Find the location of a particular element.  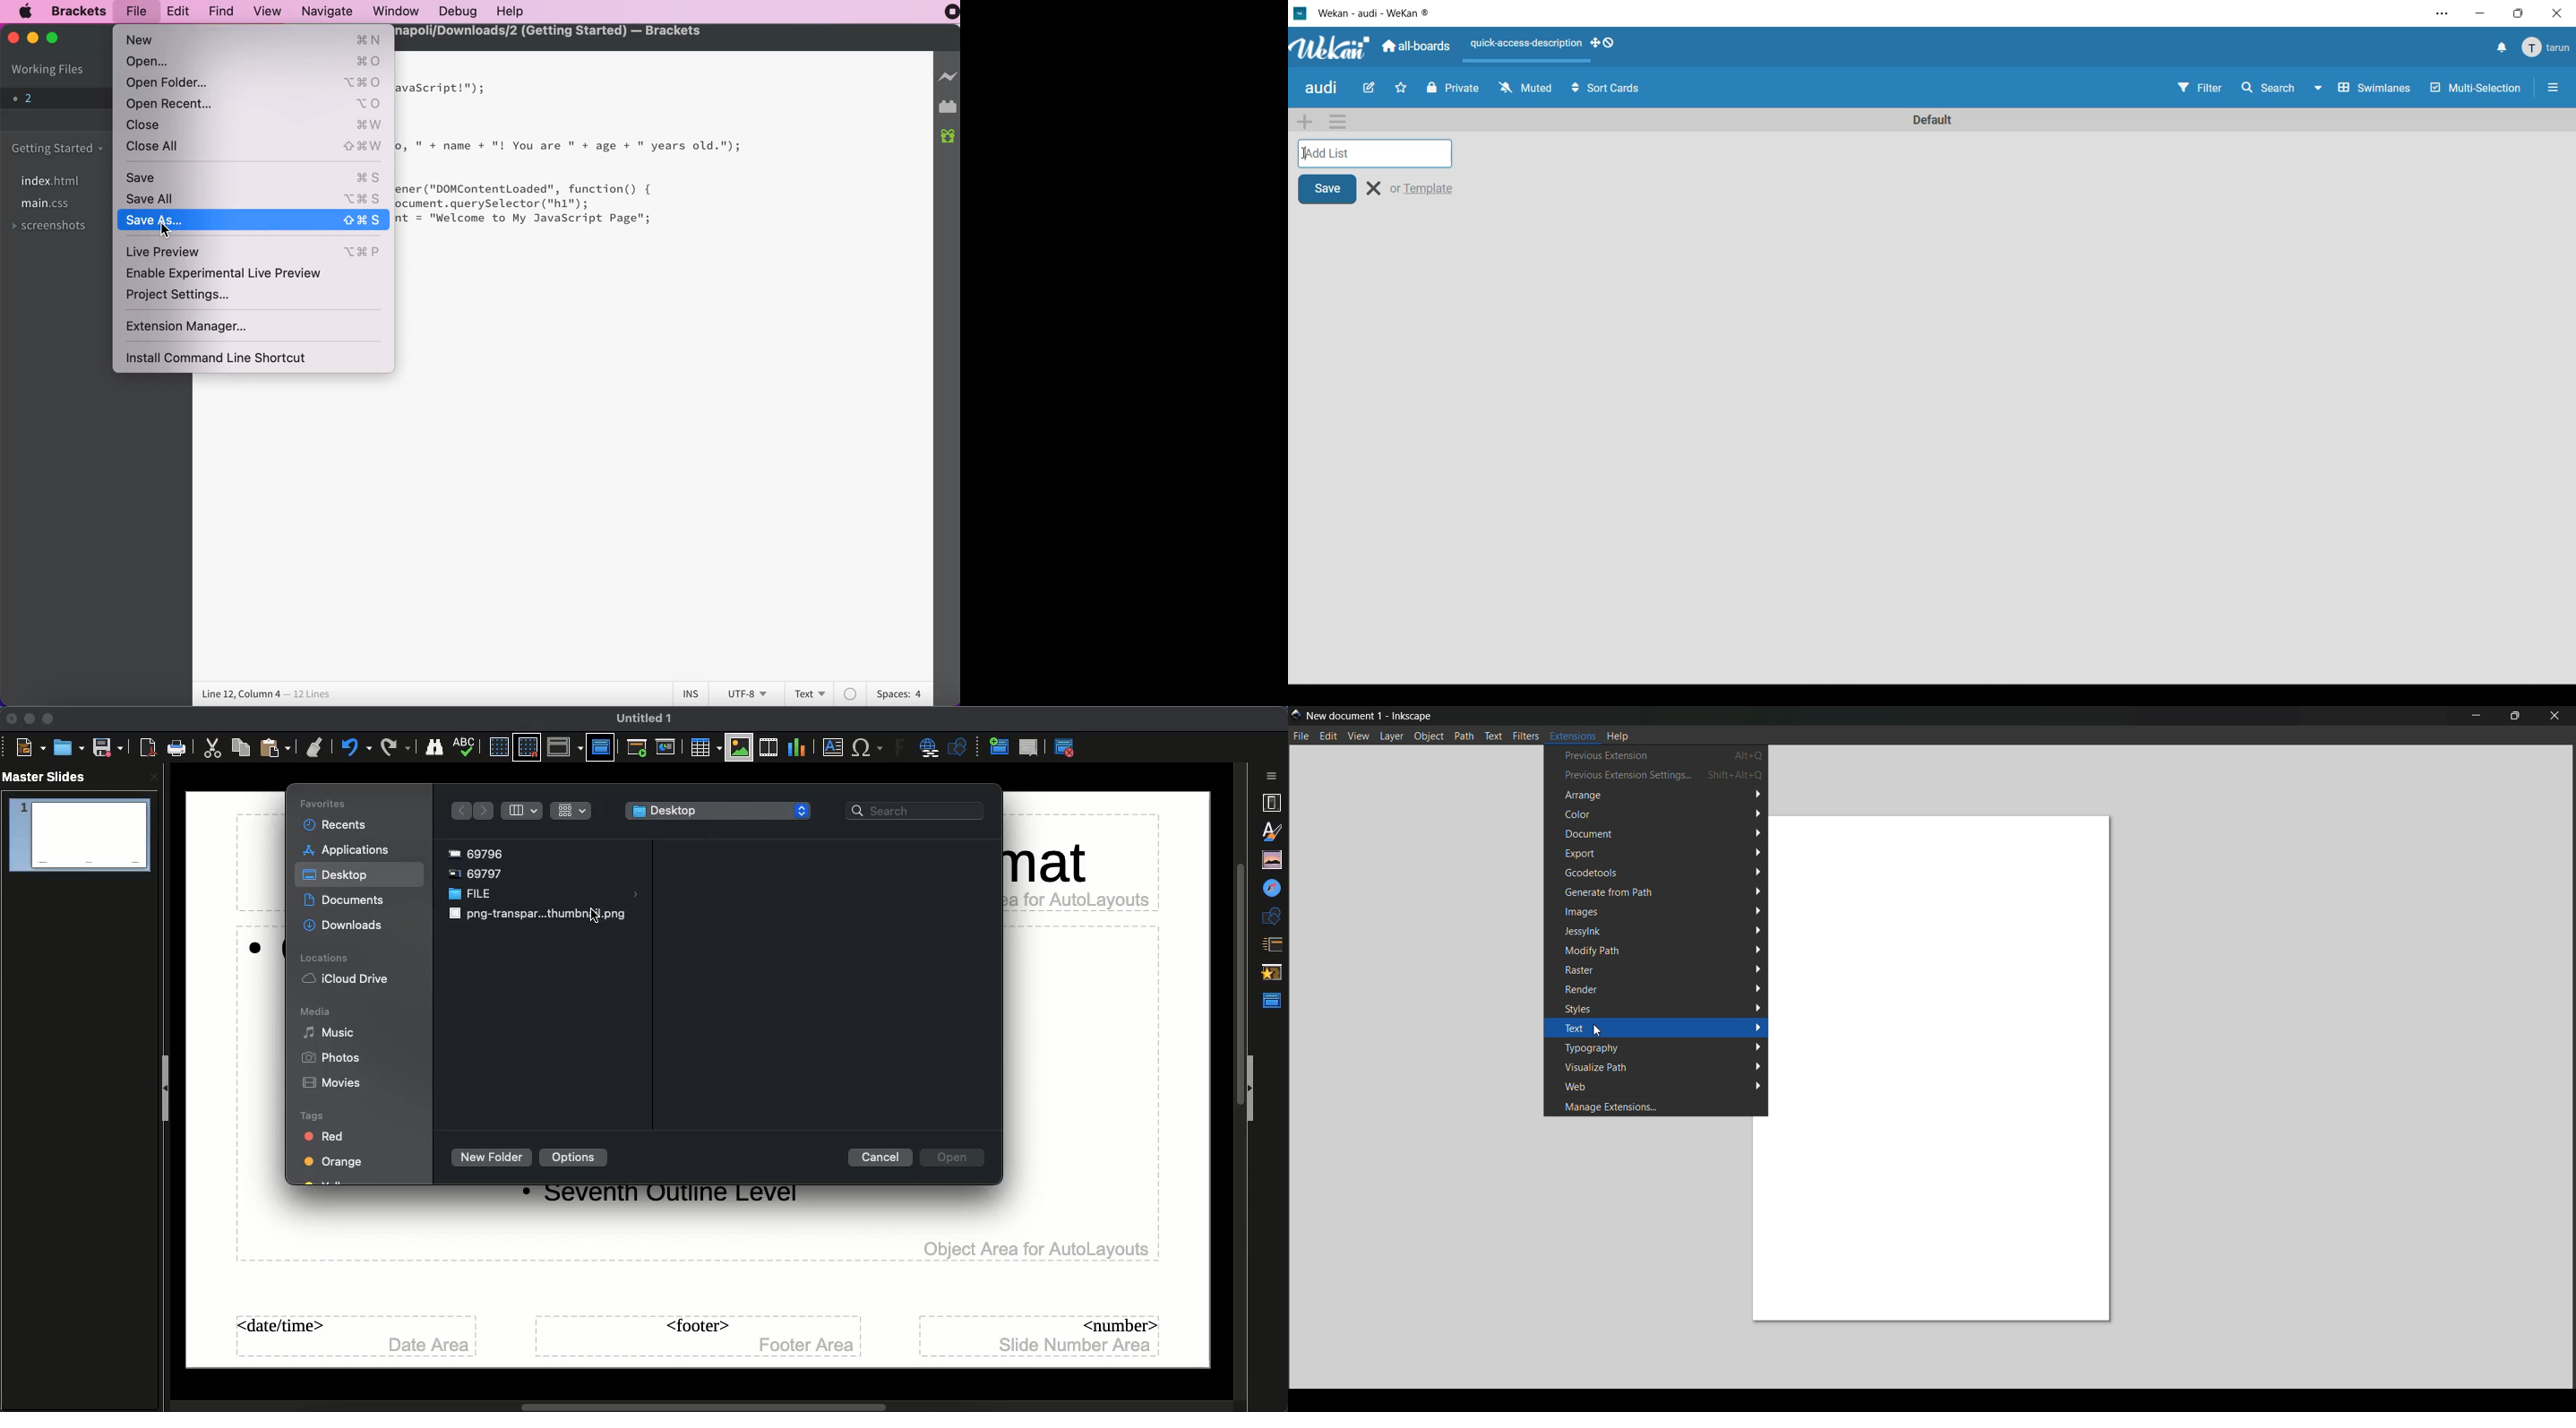

Minimize is located at coordinates (27, 719).